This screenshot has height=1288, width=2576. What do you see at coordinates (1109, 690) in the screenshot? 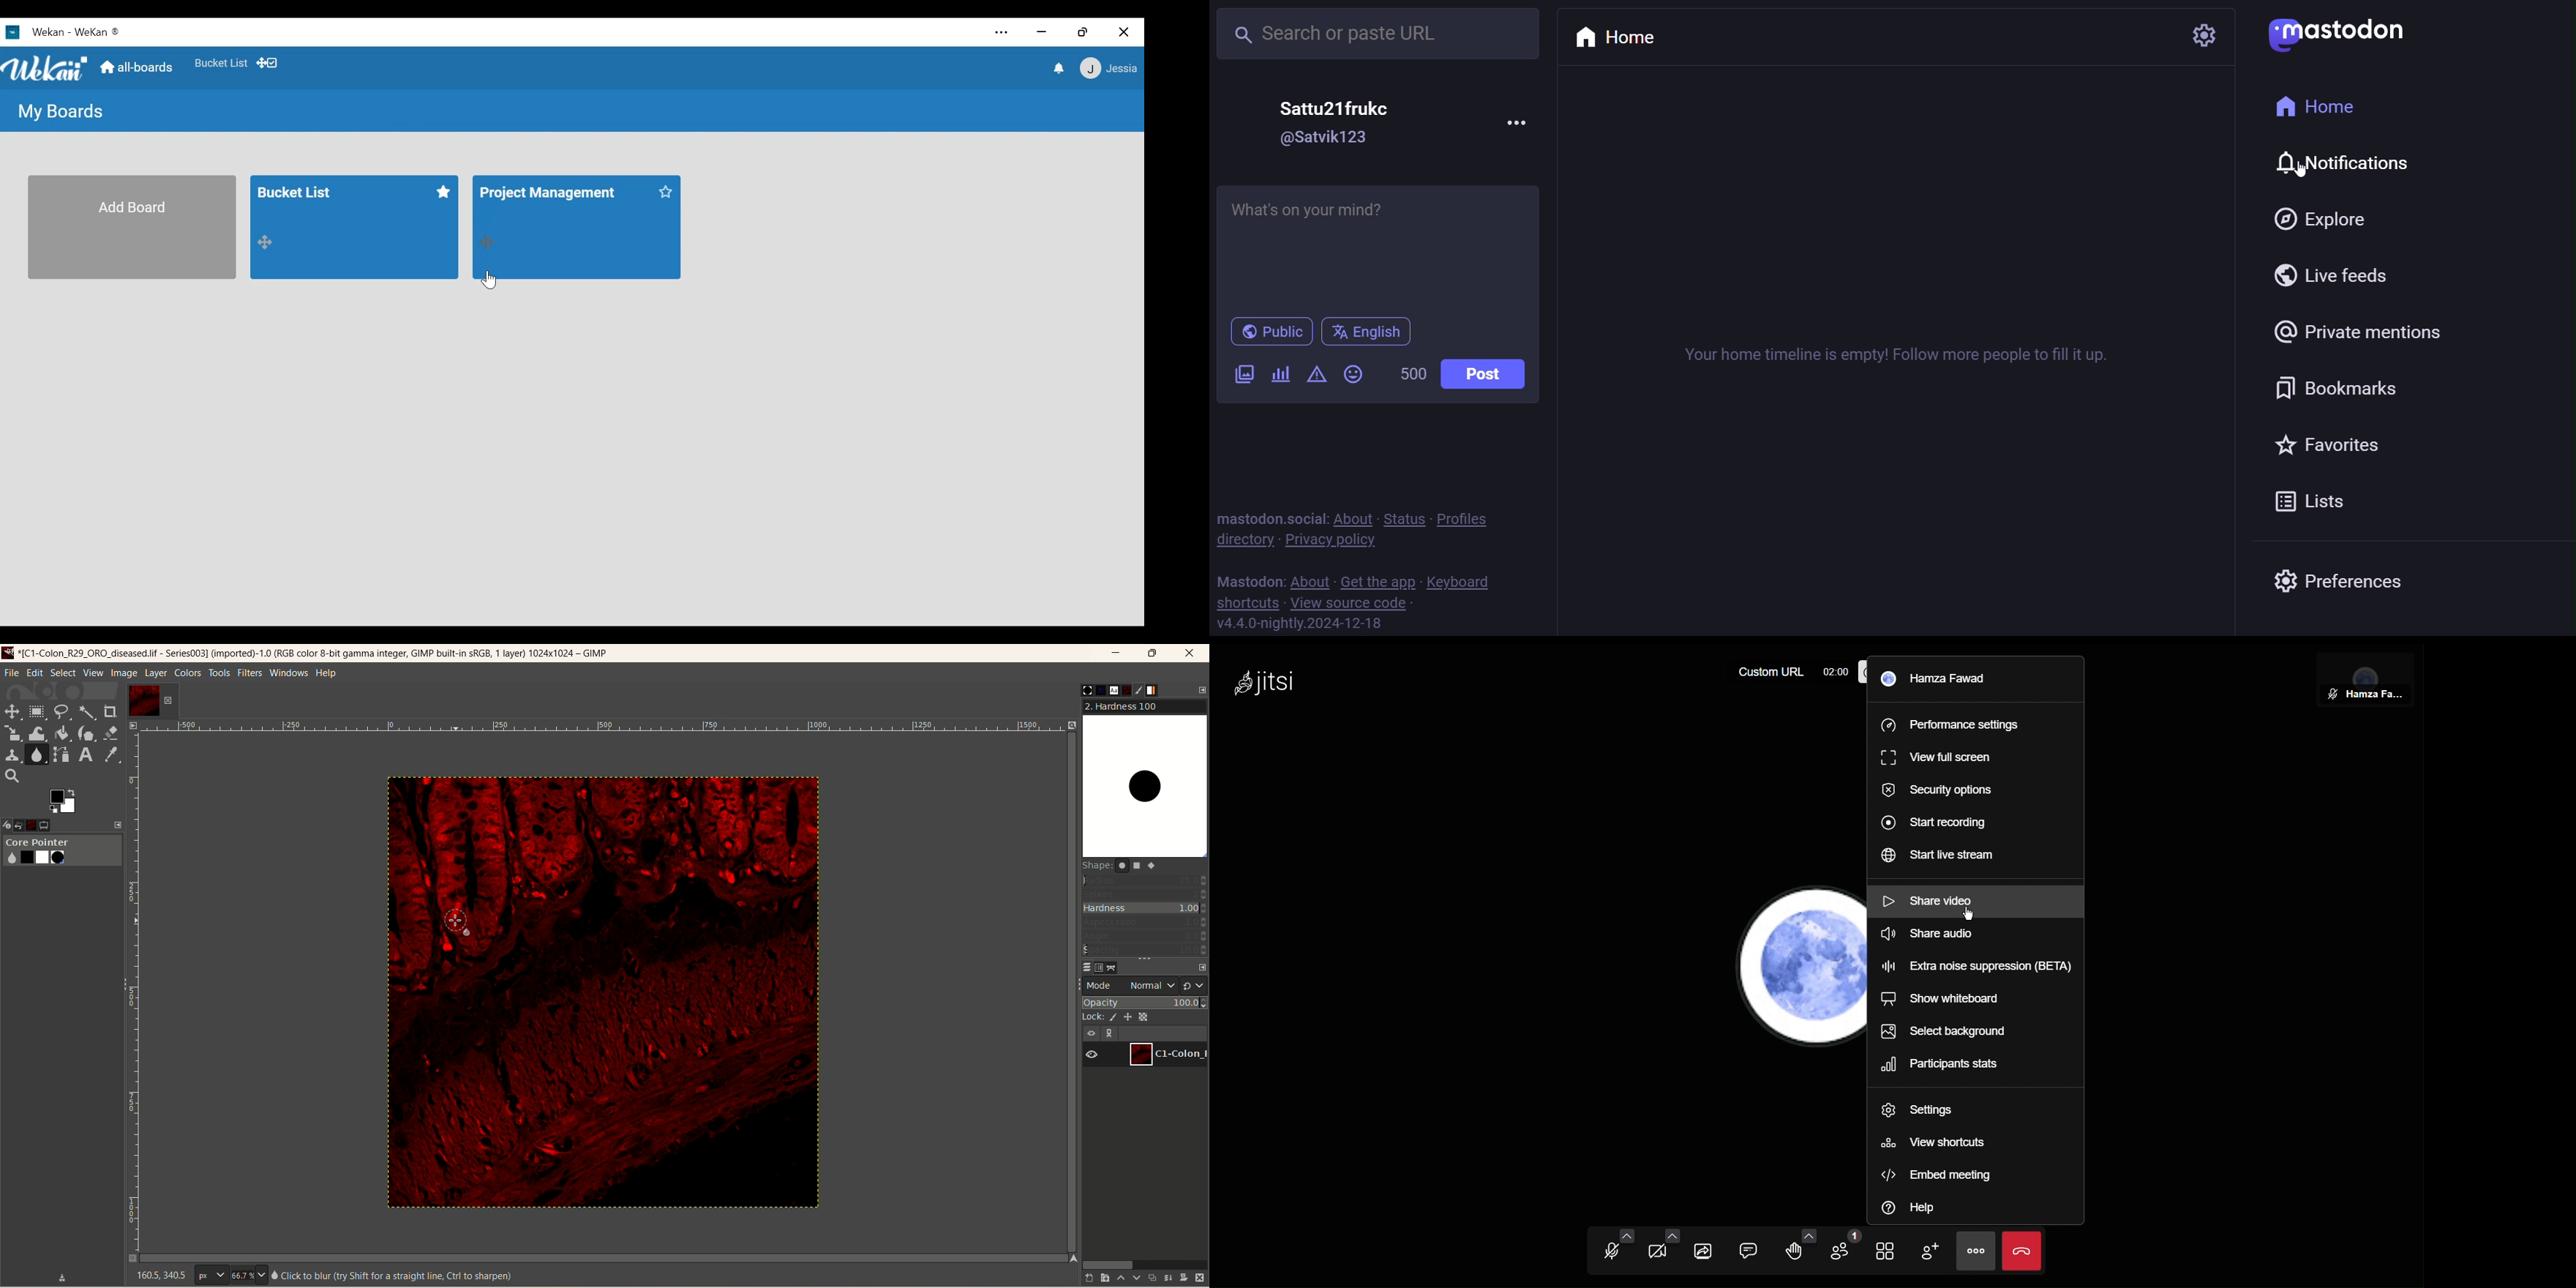
I see `fonts` at bounding box center [1109, 690].